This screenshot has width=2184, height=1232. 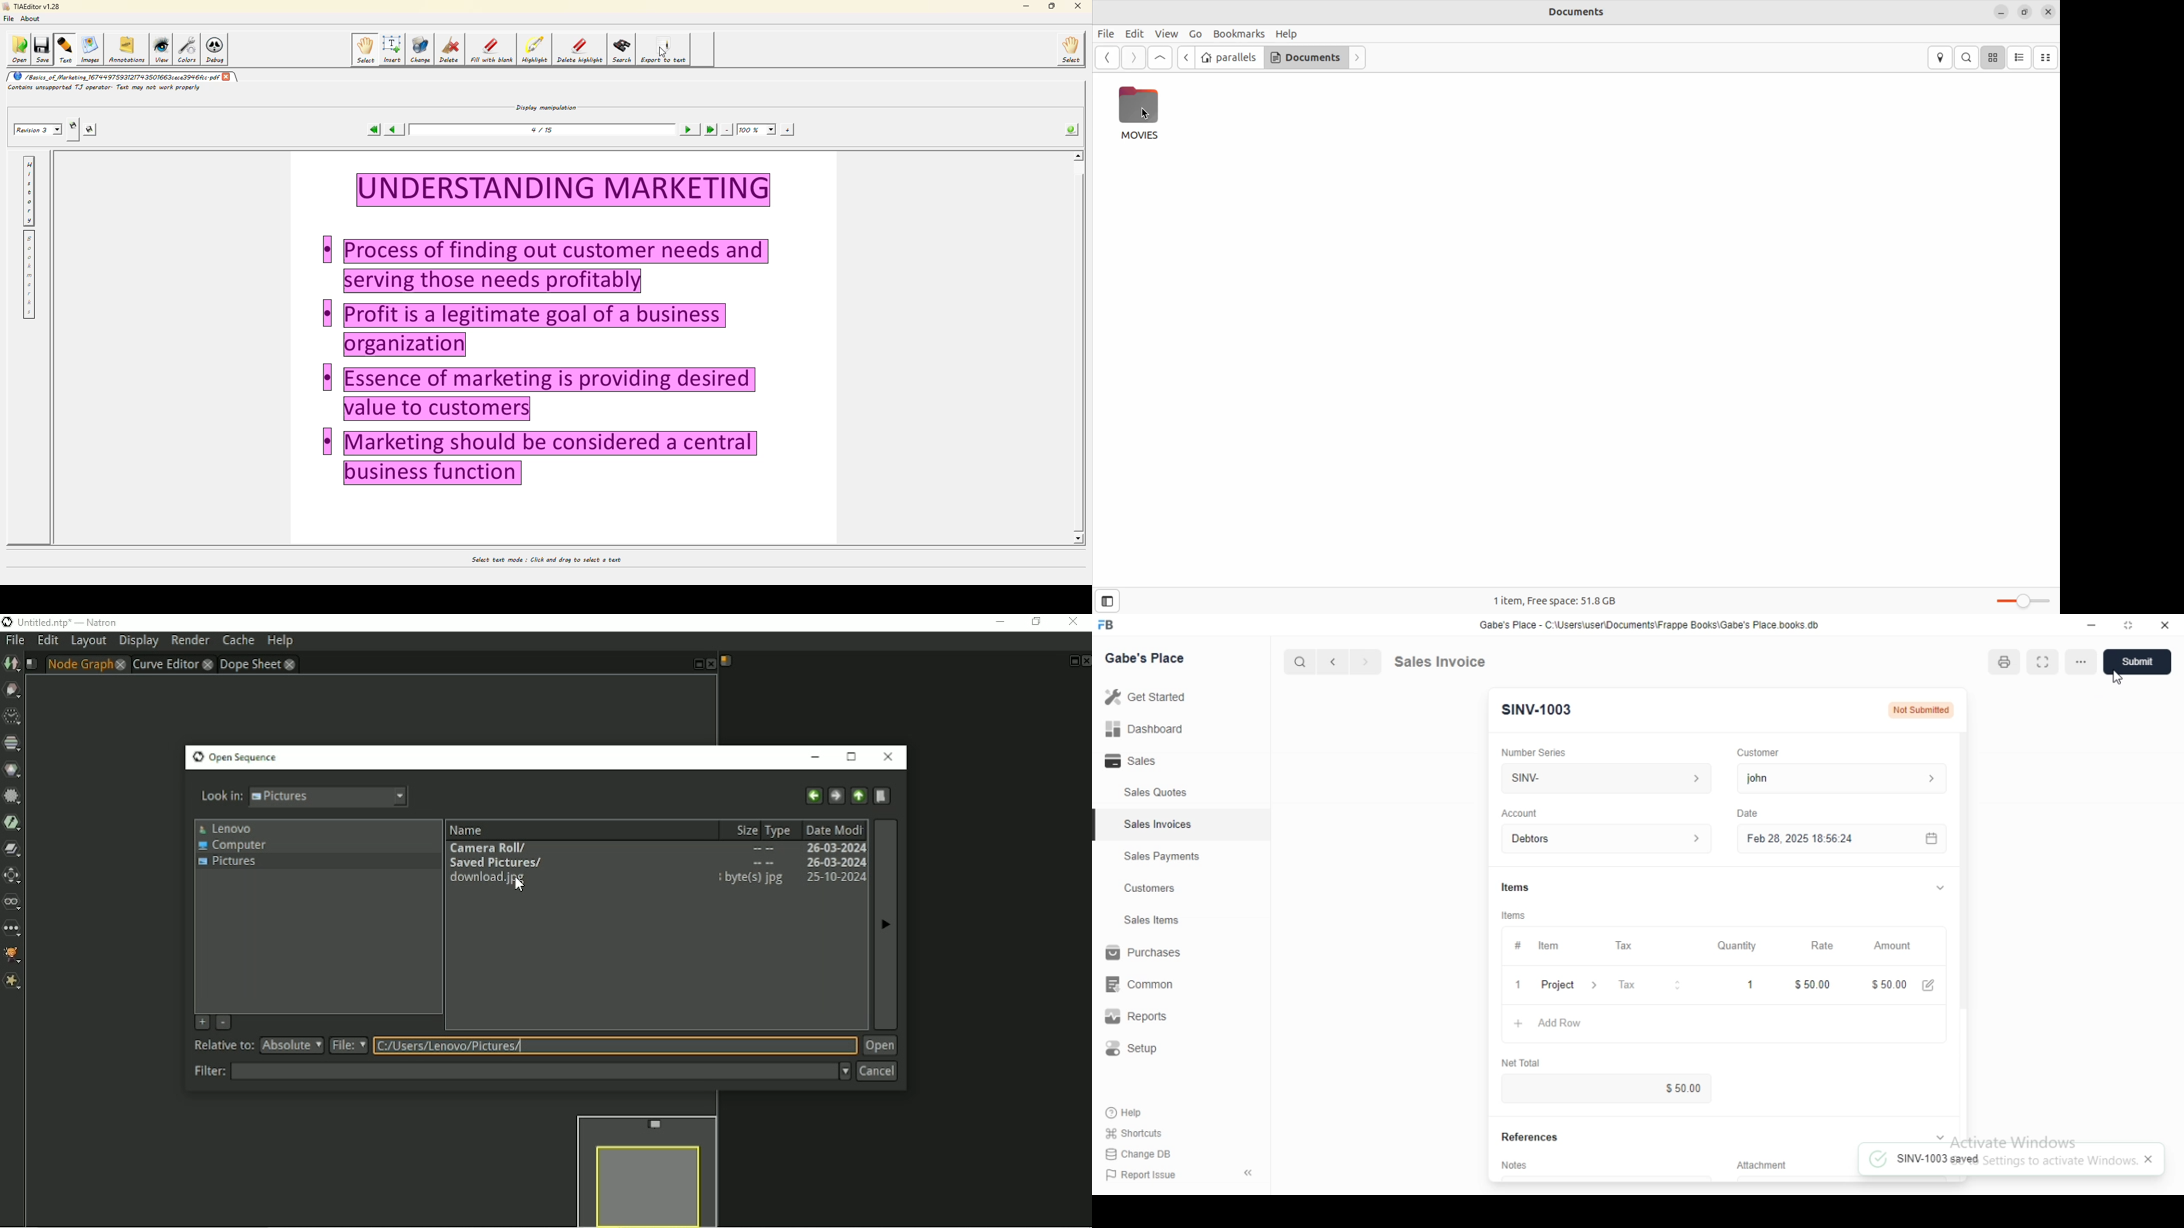 I want to click on SINV-1003, so click(x=1542, y=710).